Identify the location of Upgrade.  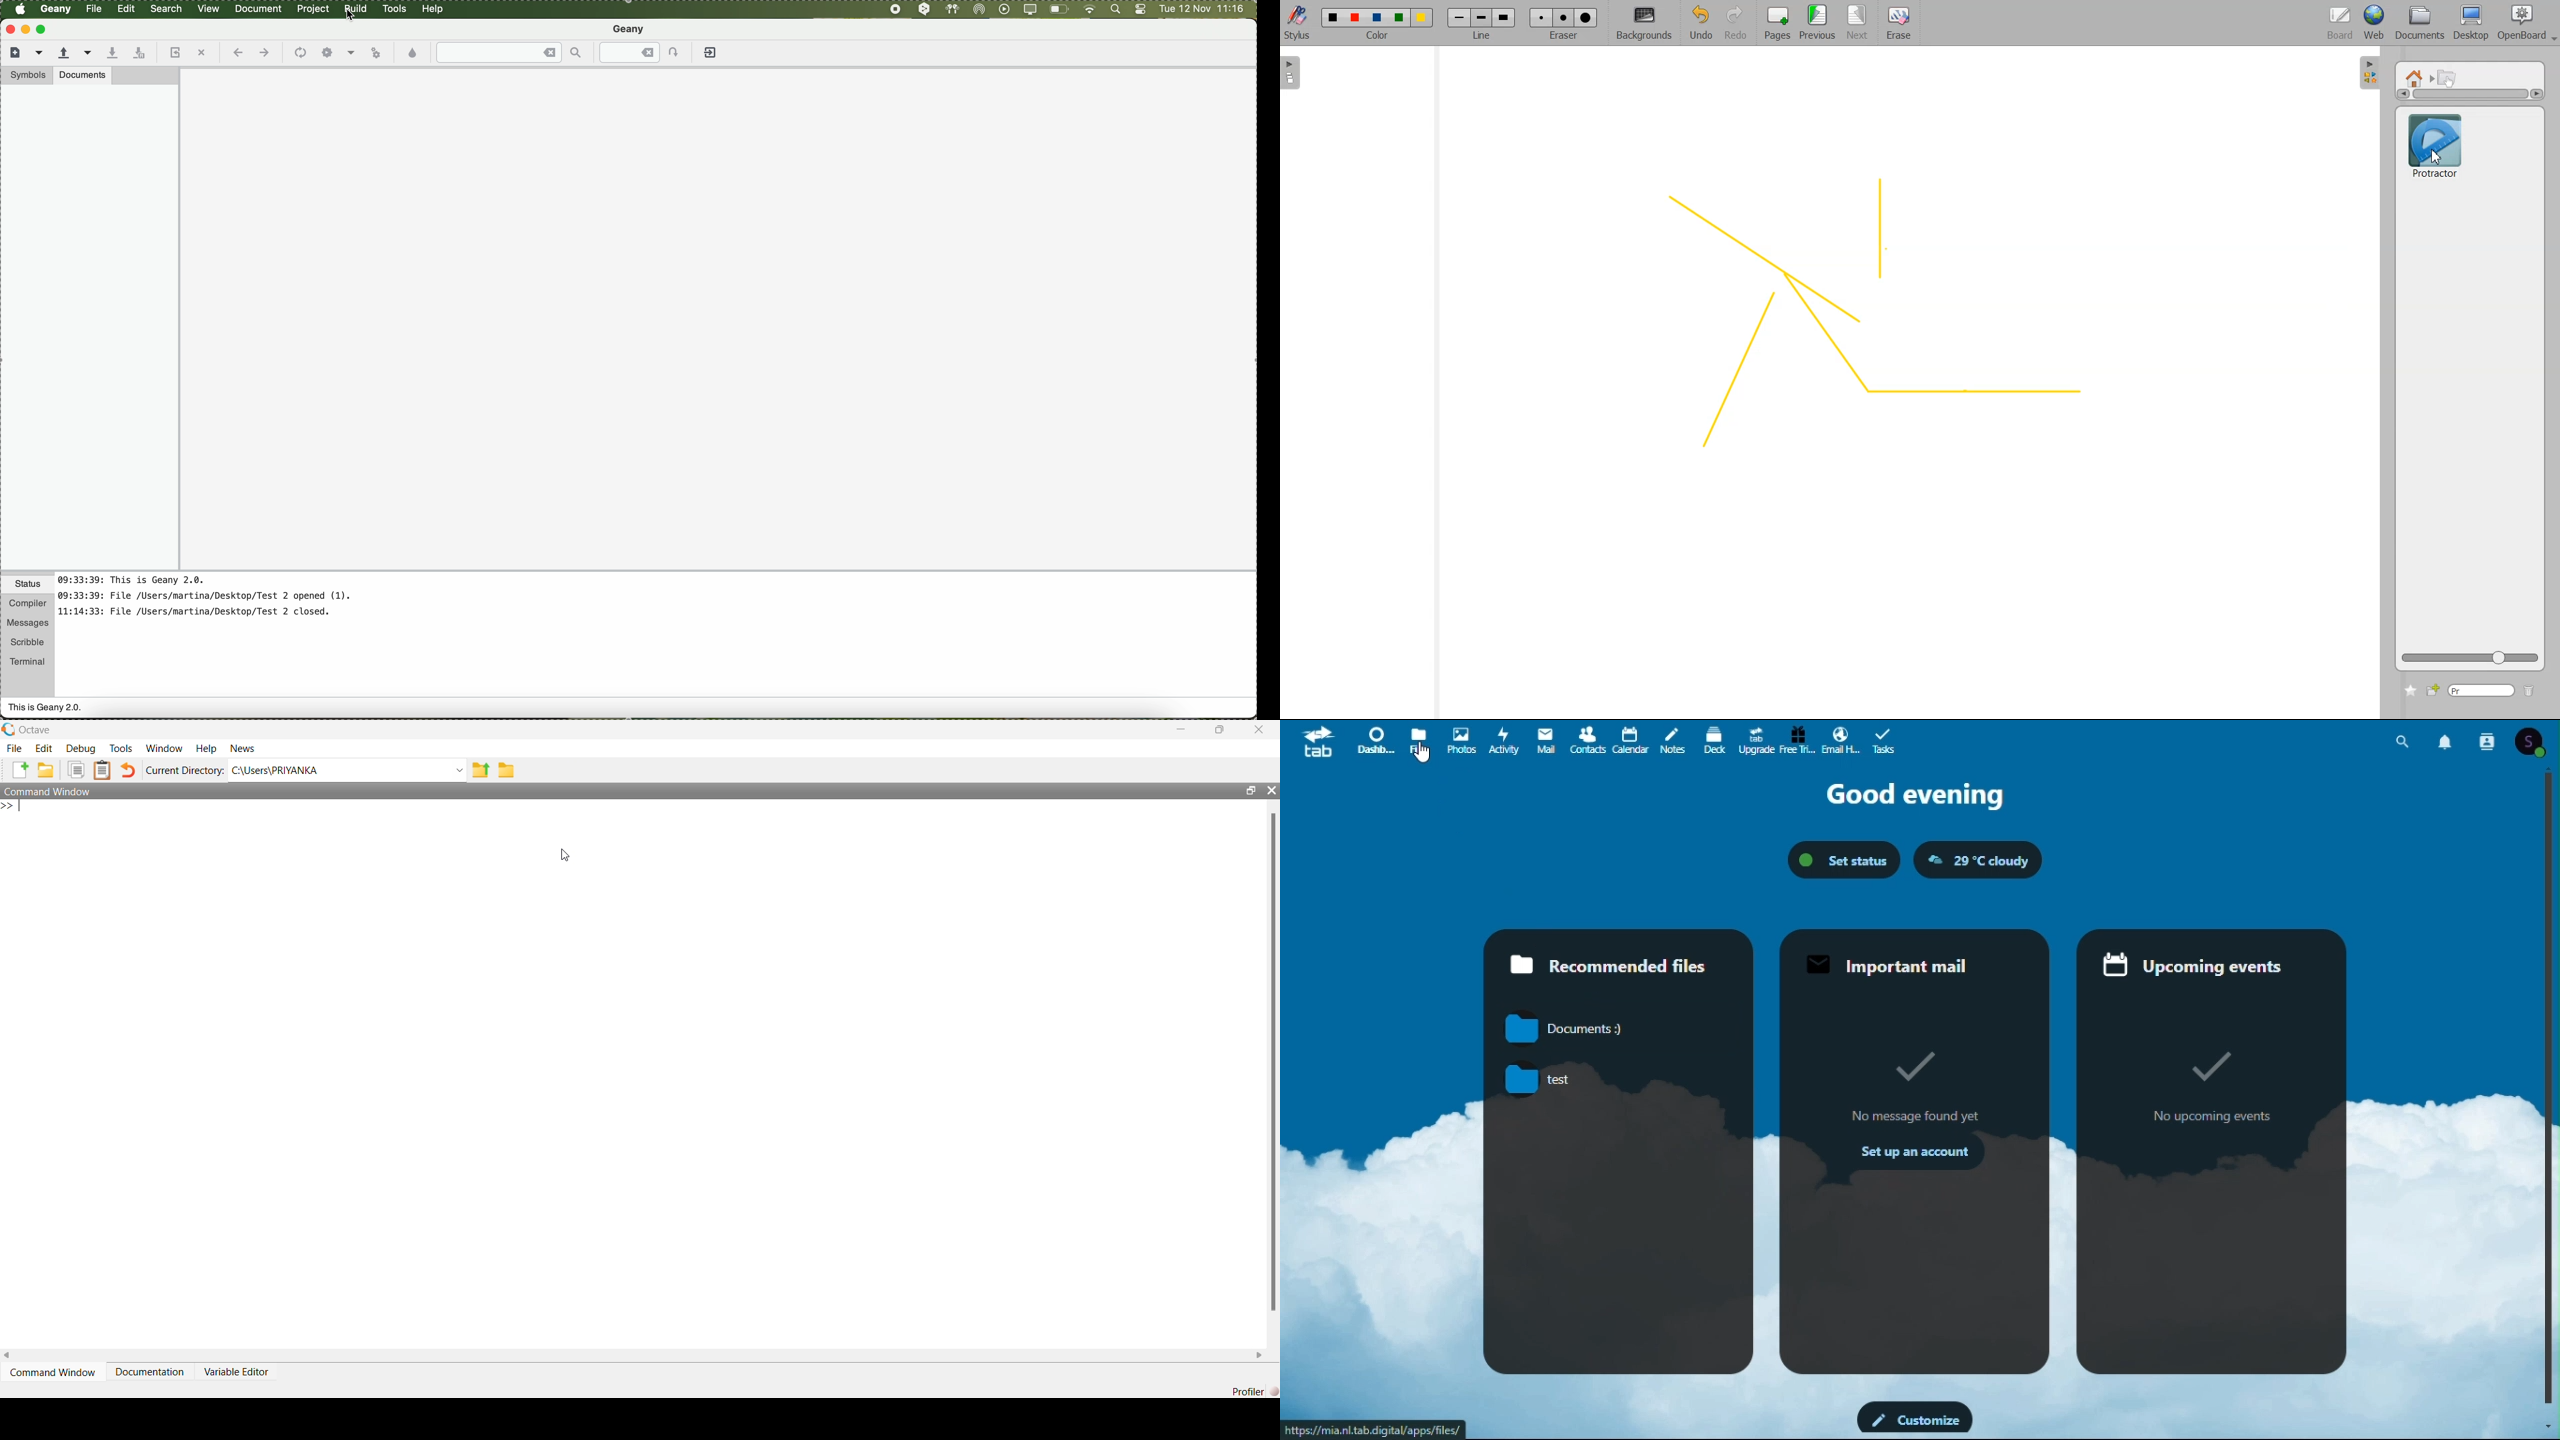
(1755, 737).